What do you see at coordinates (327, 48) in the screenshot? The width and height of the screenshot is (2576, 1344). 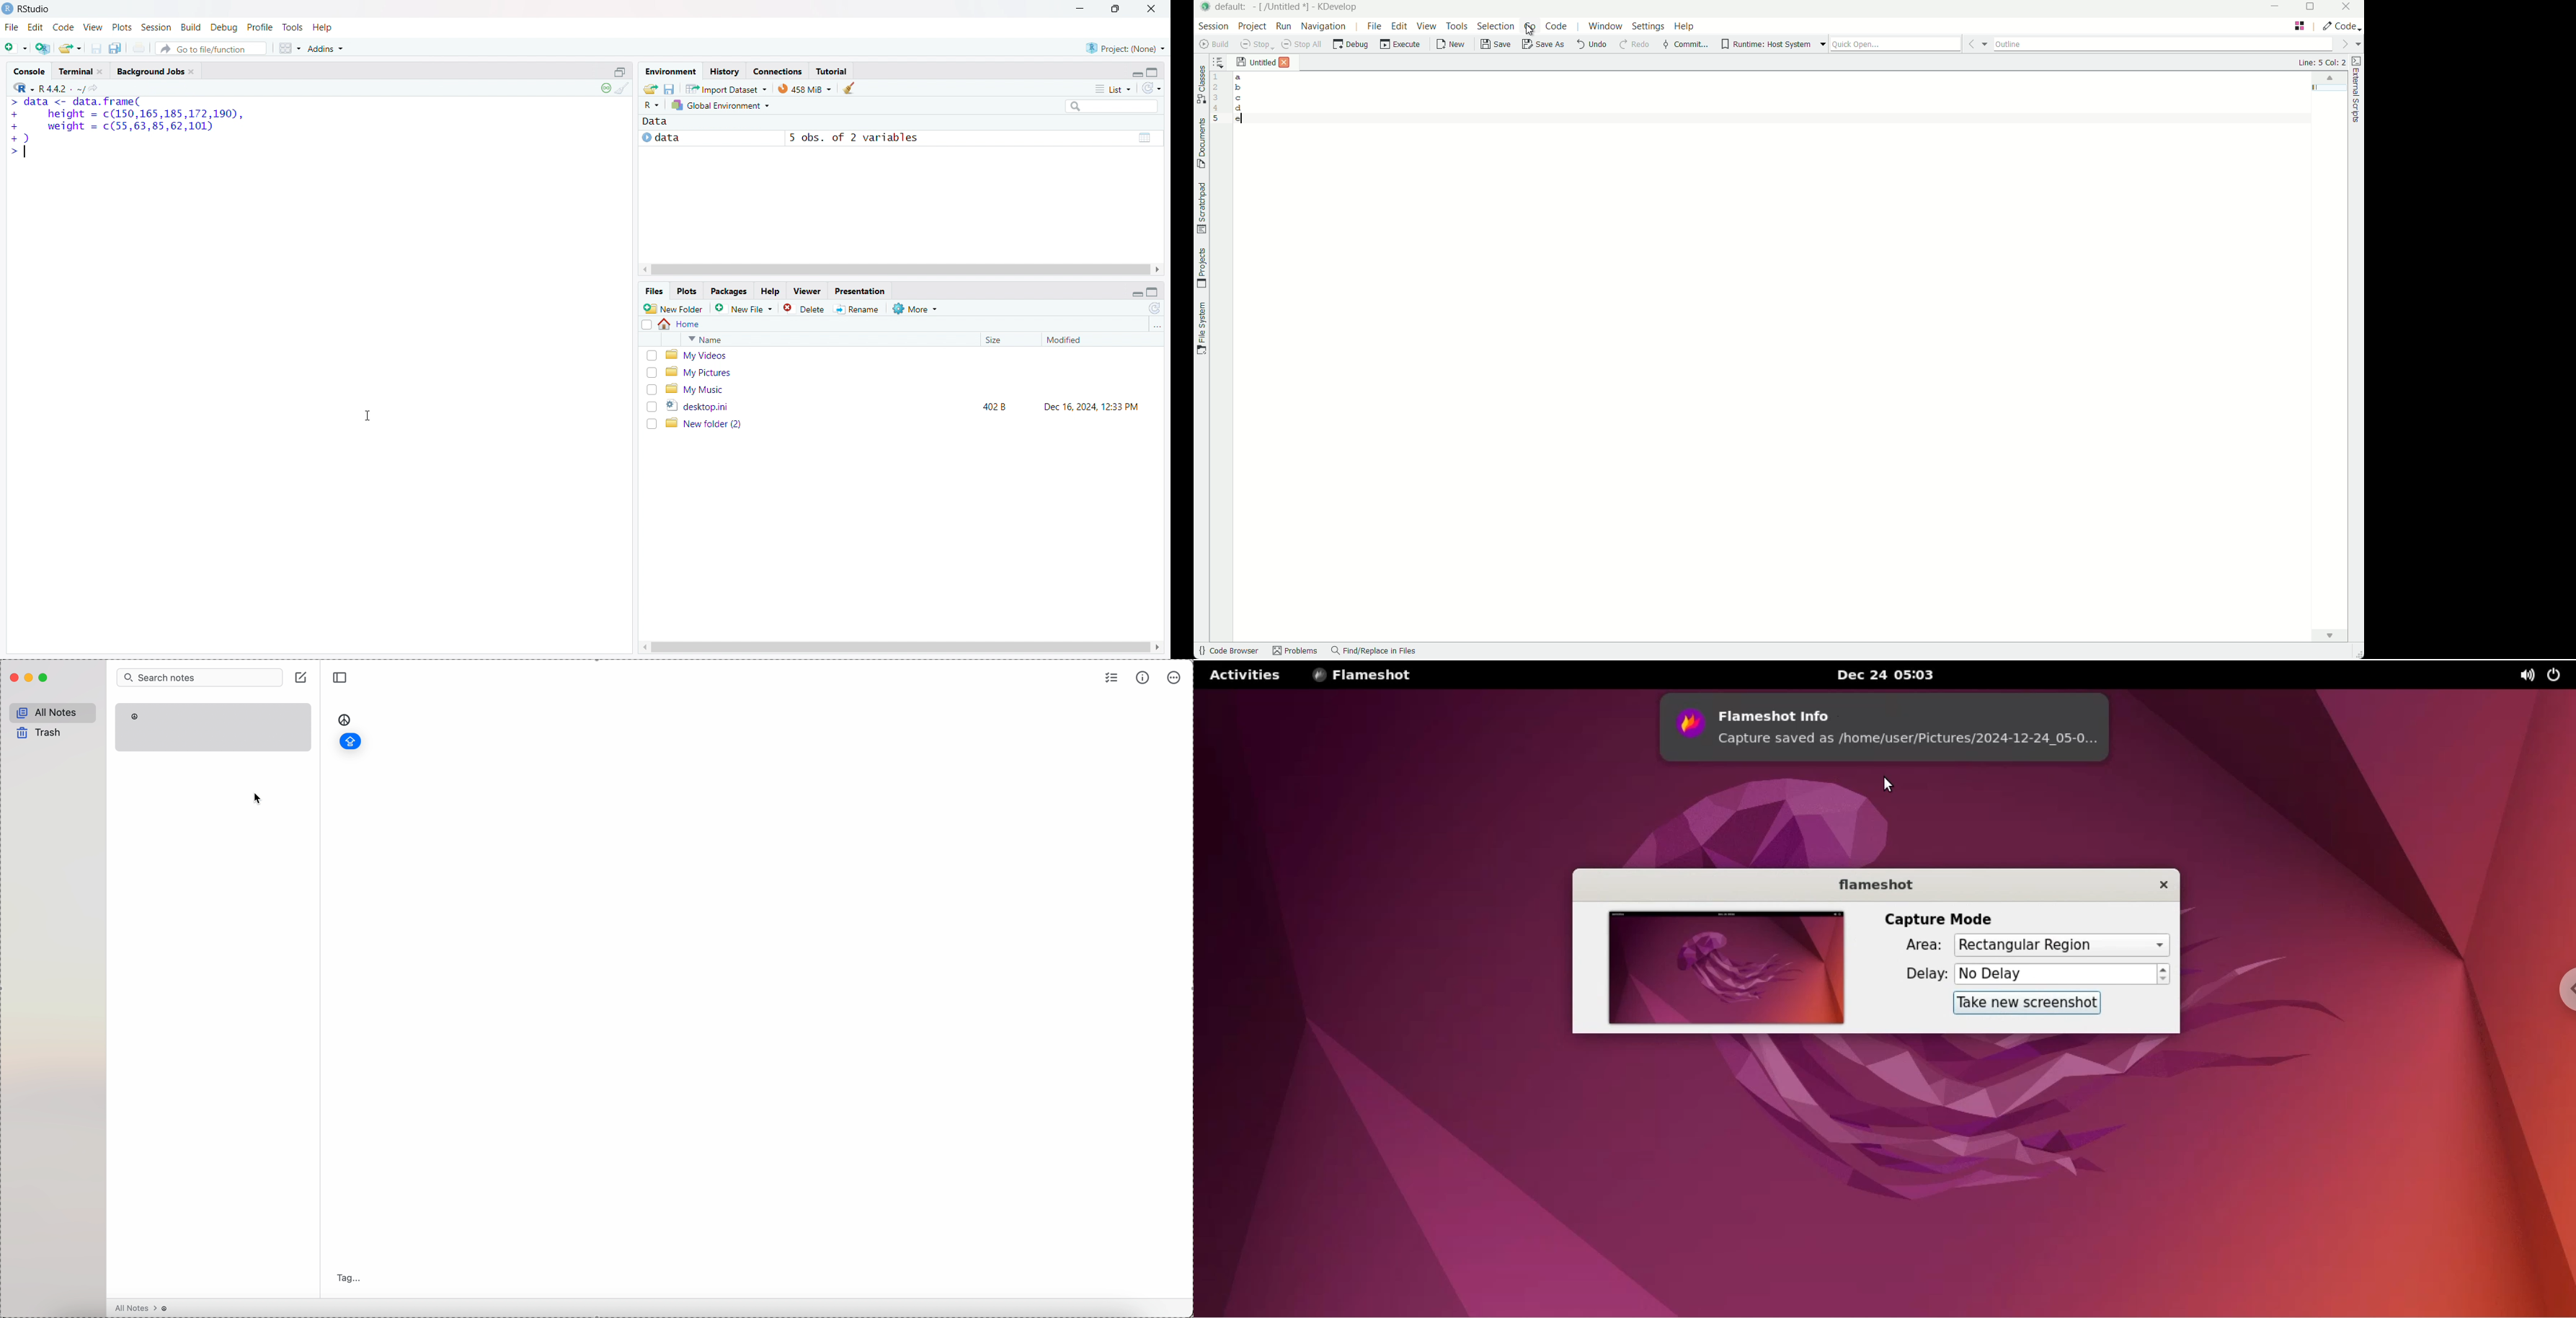 I see `addins` at bounding box center [327, 48].